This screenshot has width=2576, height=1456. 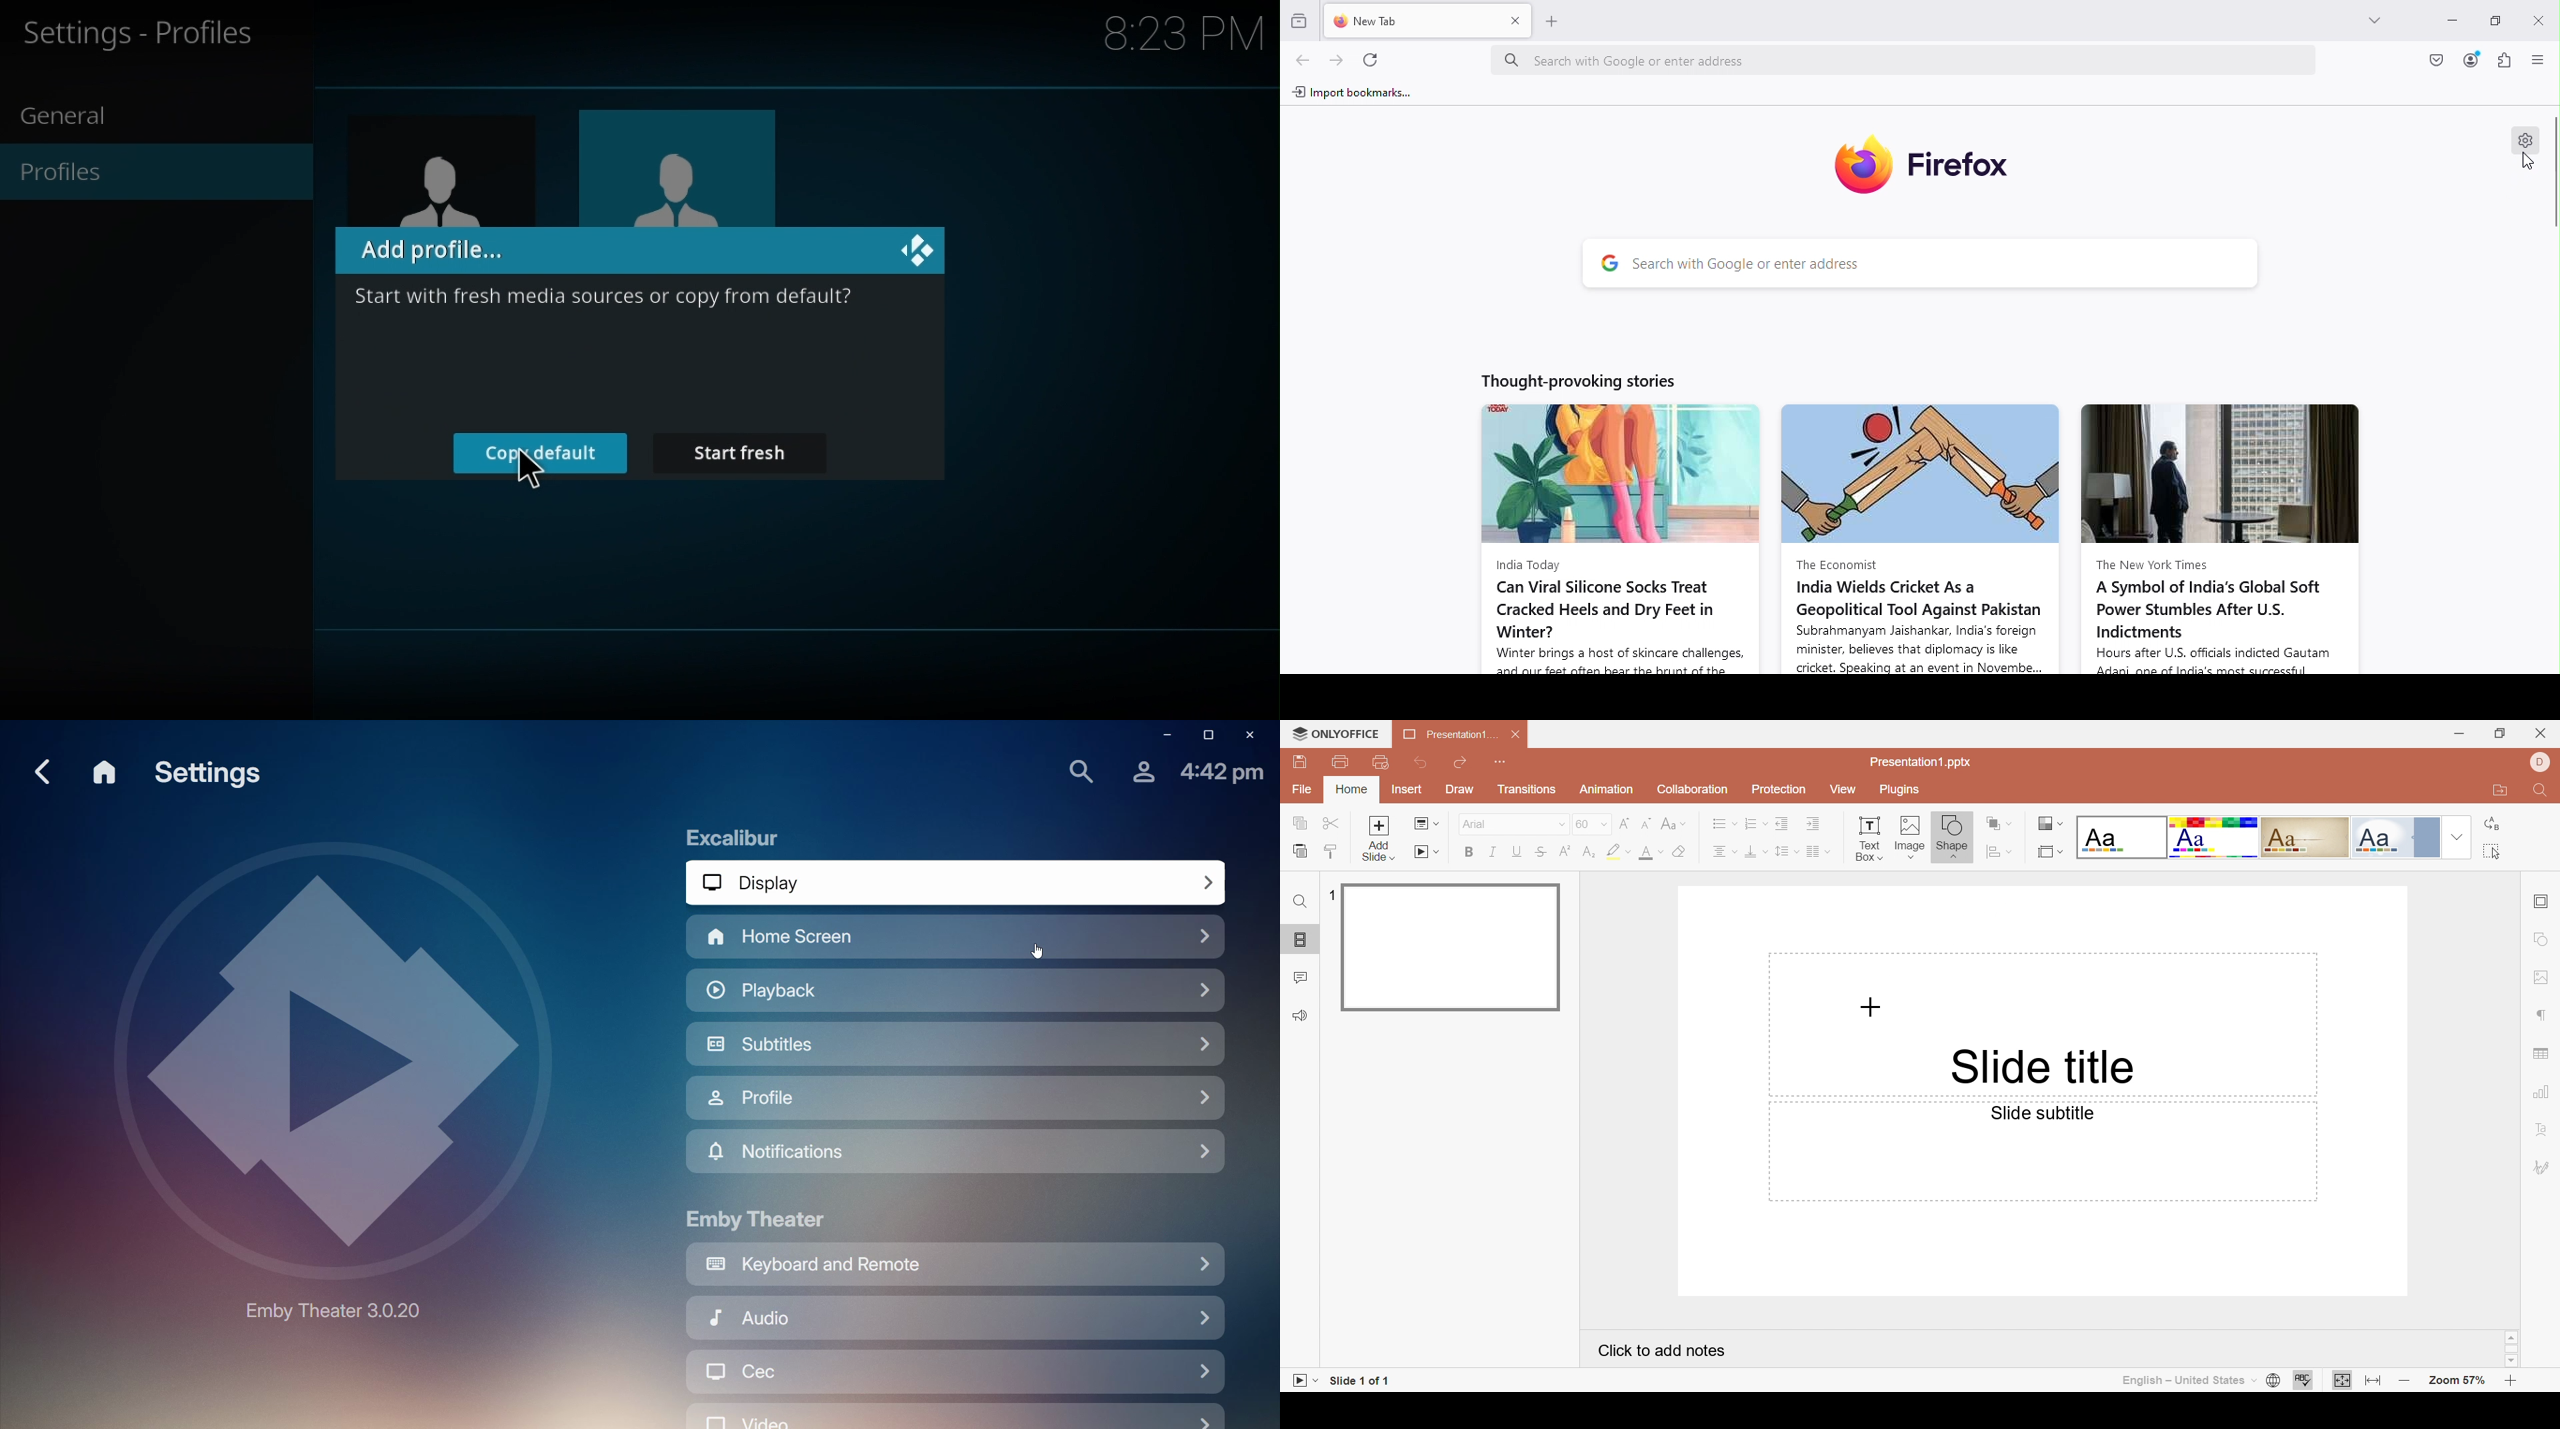 What do you see at coordinates (420, 172) in the screenshot?
I see `image` at bounding box center [420, 172].